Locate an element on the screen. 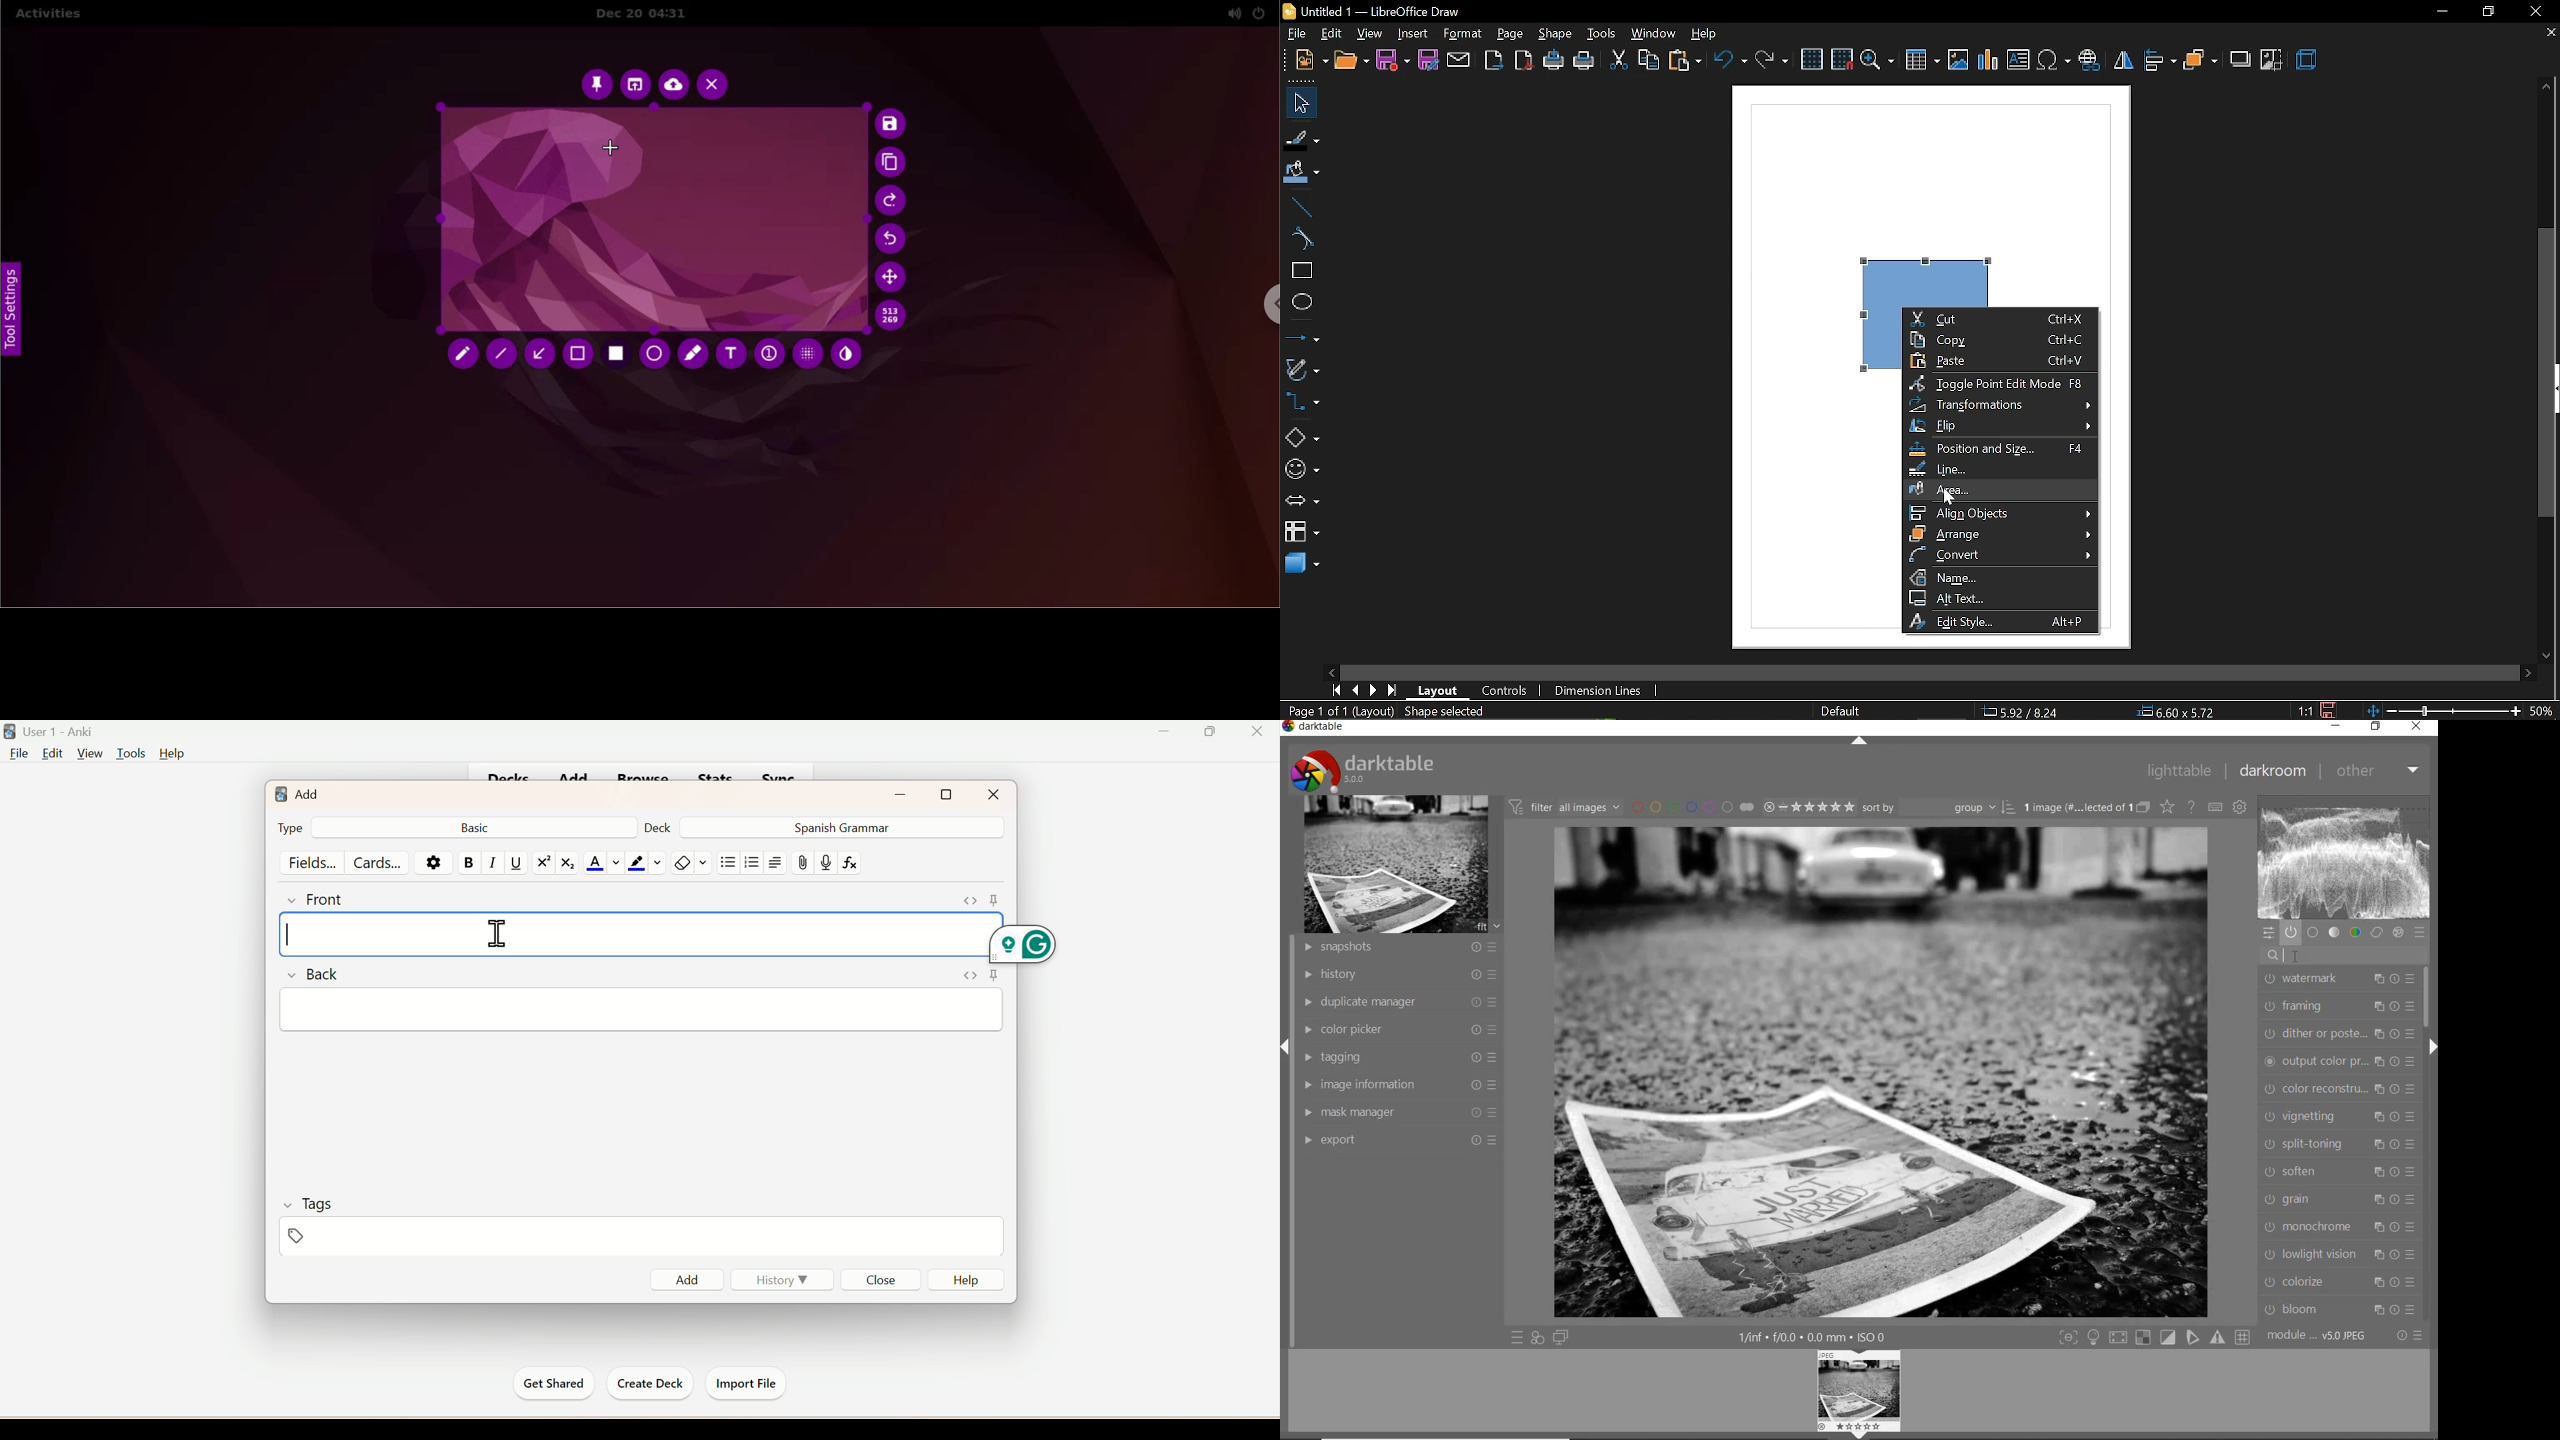 This screenshot has width=2576, height=1456. Add is located at coordinates (296, 791).